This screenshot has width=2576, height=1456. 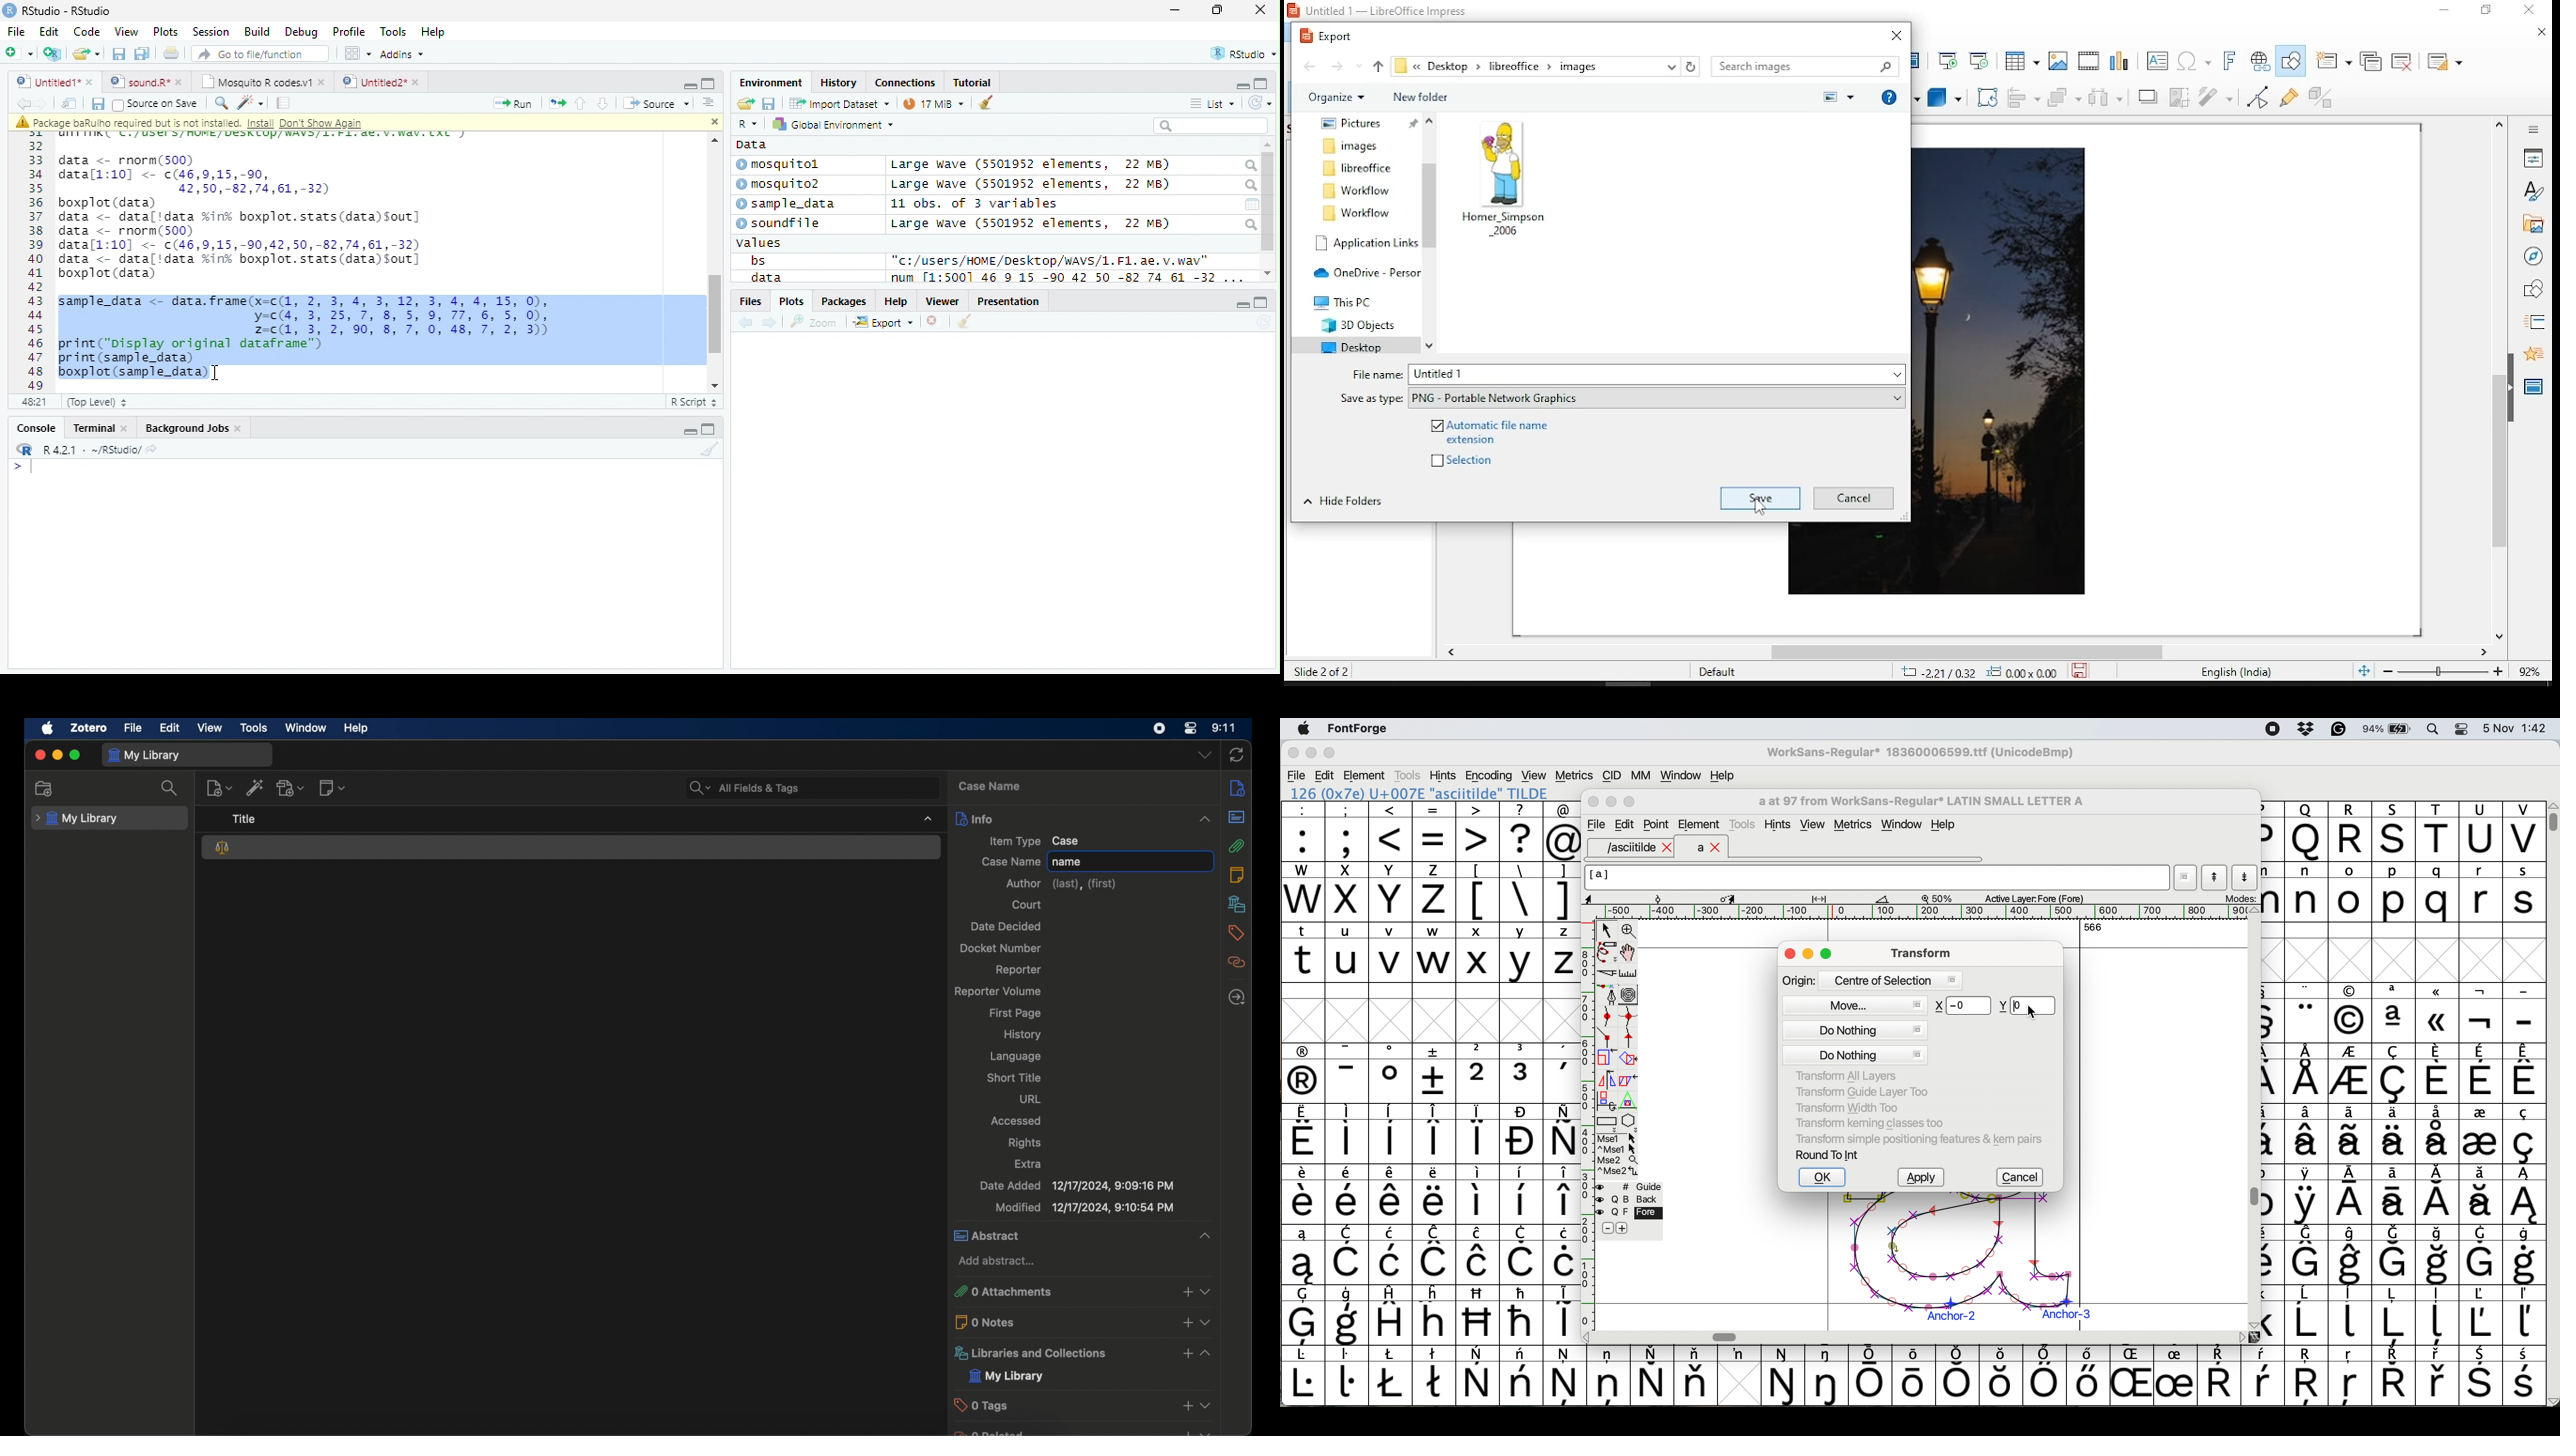 What do you see at coordinates (1718, 671) in the screenshot?
I see `Default` at bounding box center [1718, 671].